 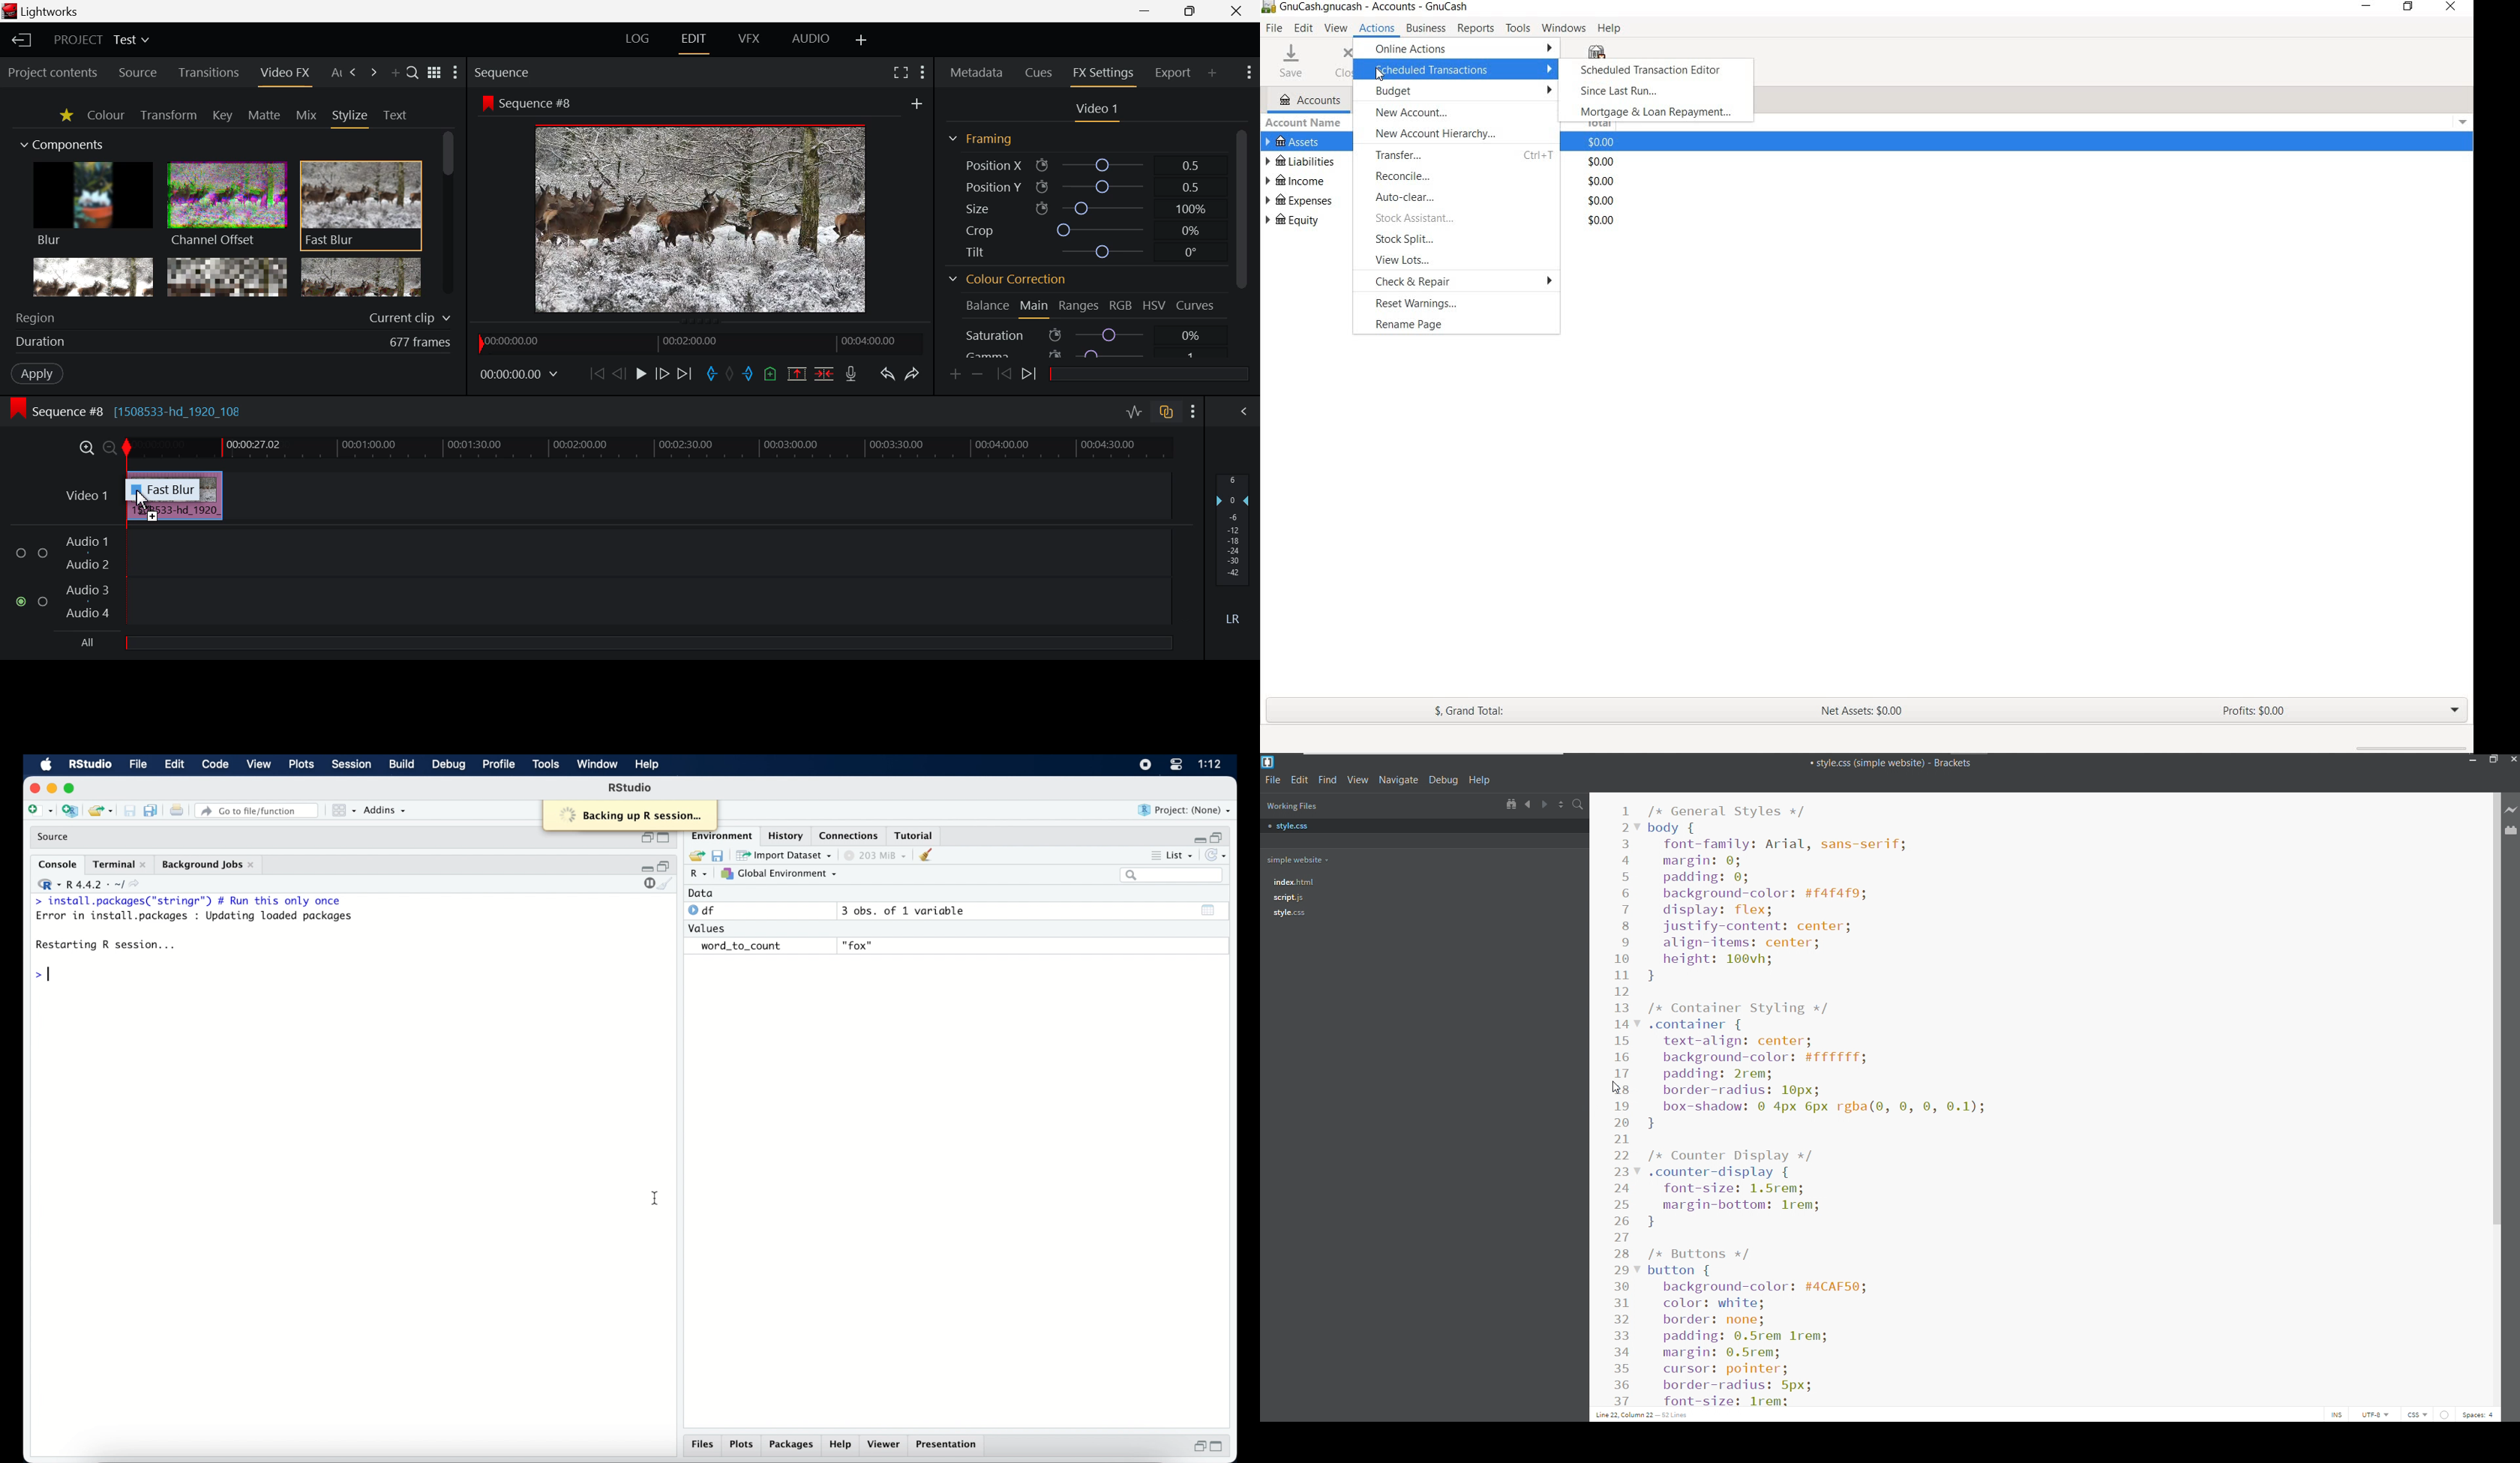 I want to click on FX Settings Open, so click(x=1103, y=75).